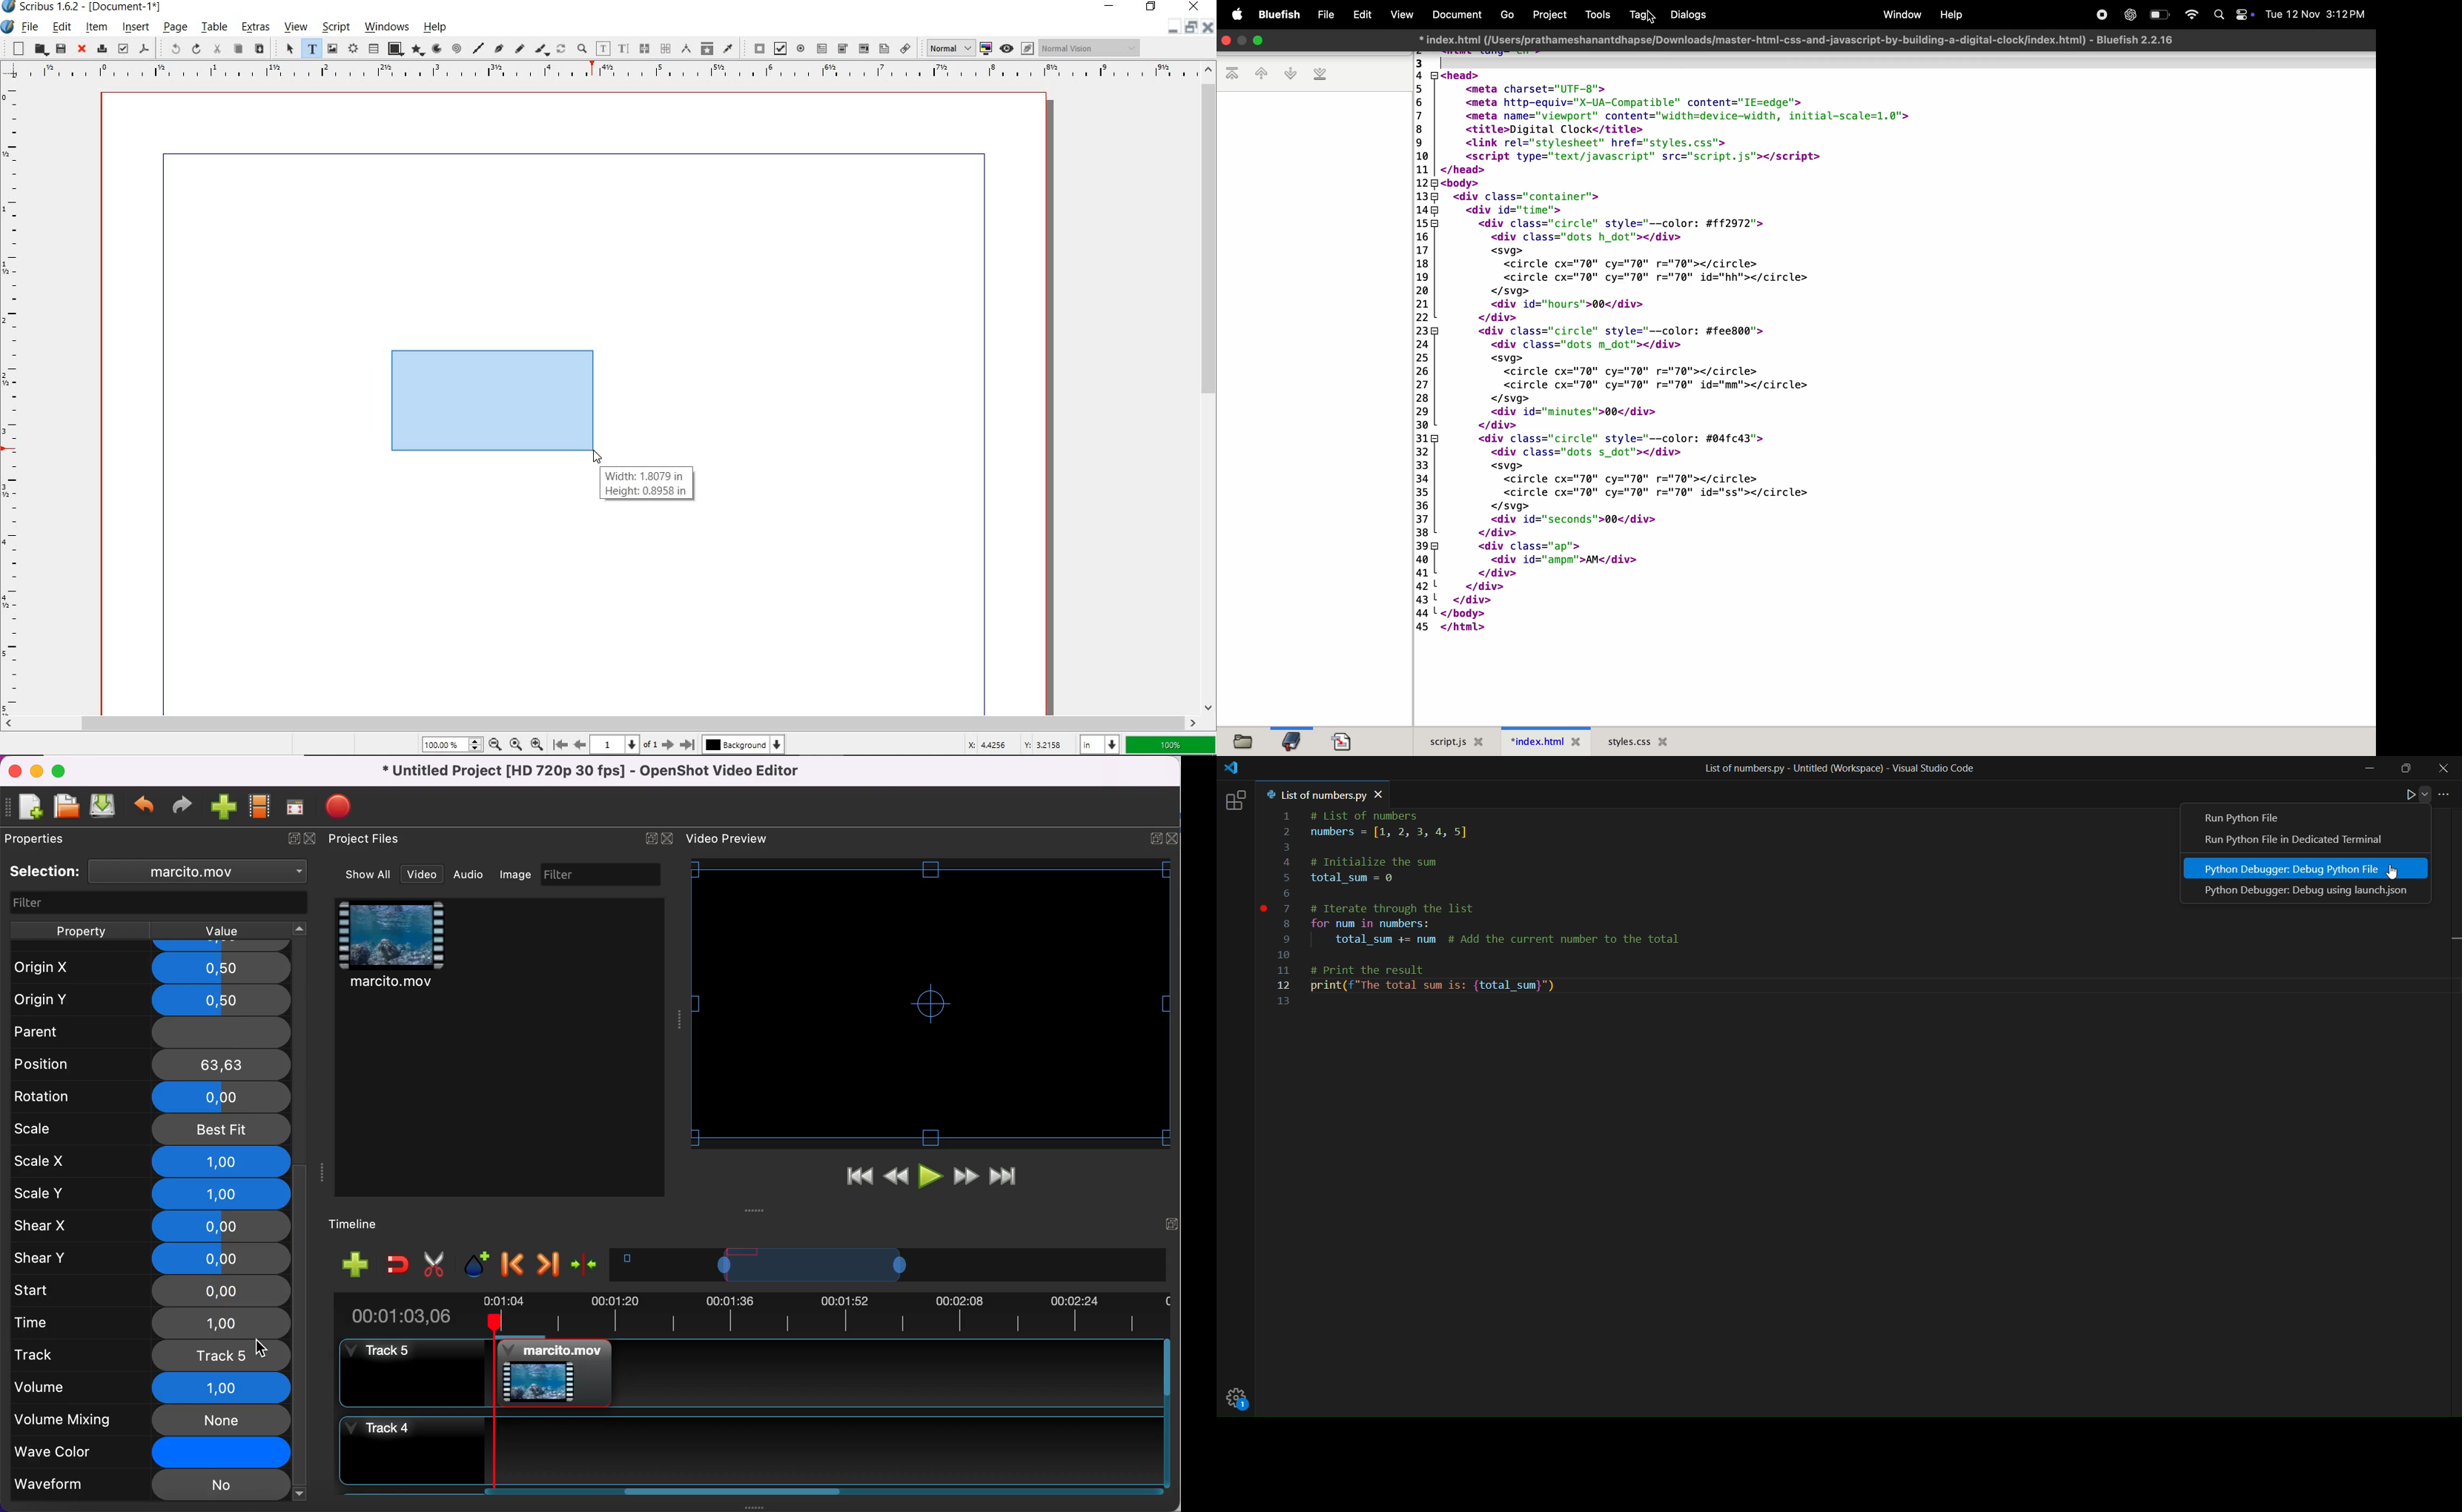 This screenshot has height=1512, width=2464. I want to click on window, so click(1899, 15).